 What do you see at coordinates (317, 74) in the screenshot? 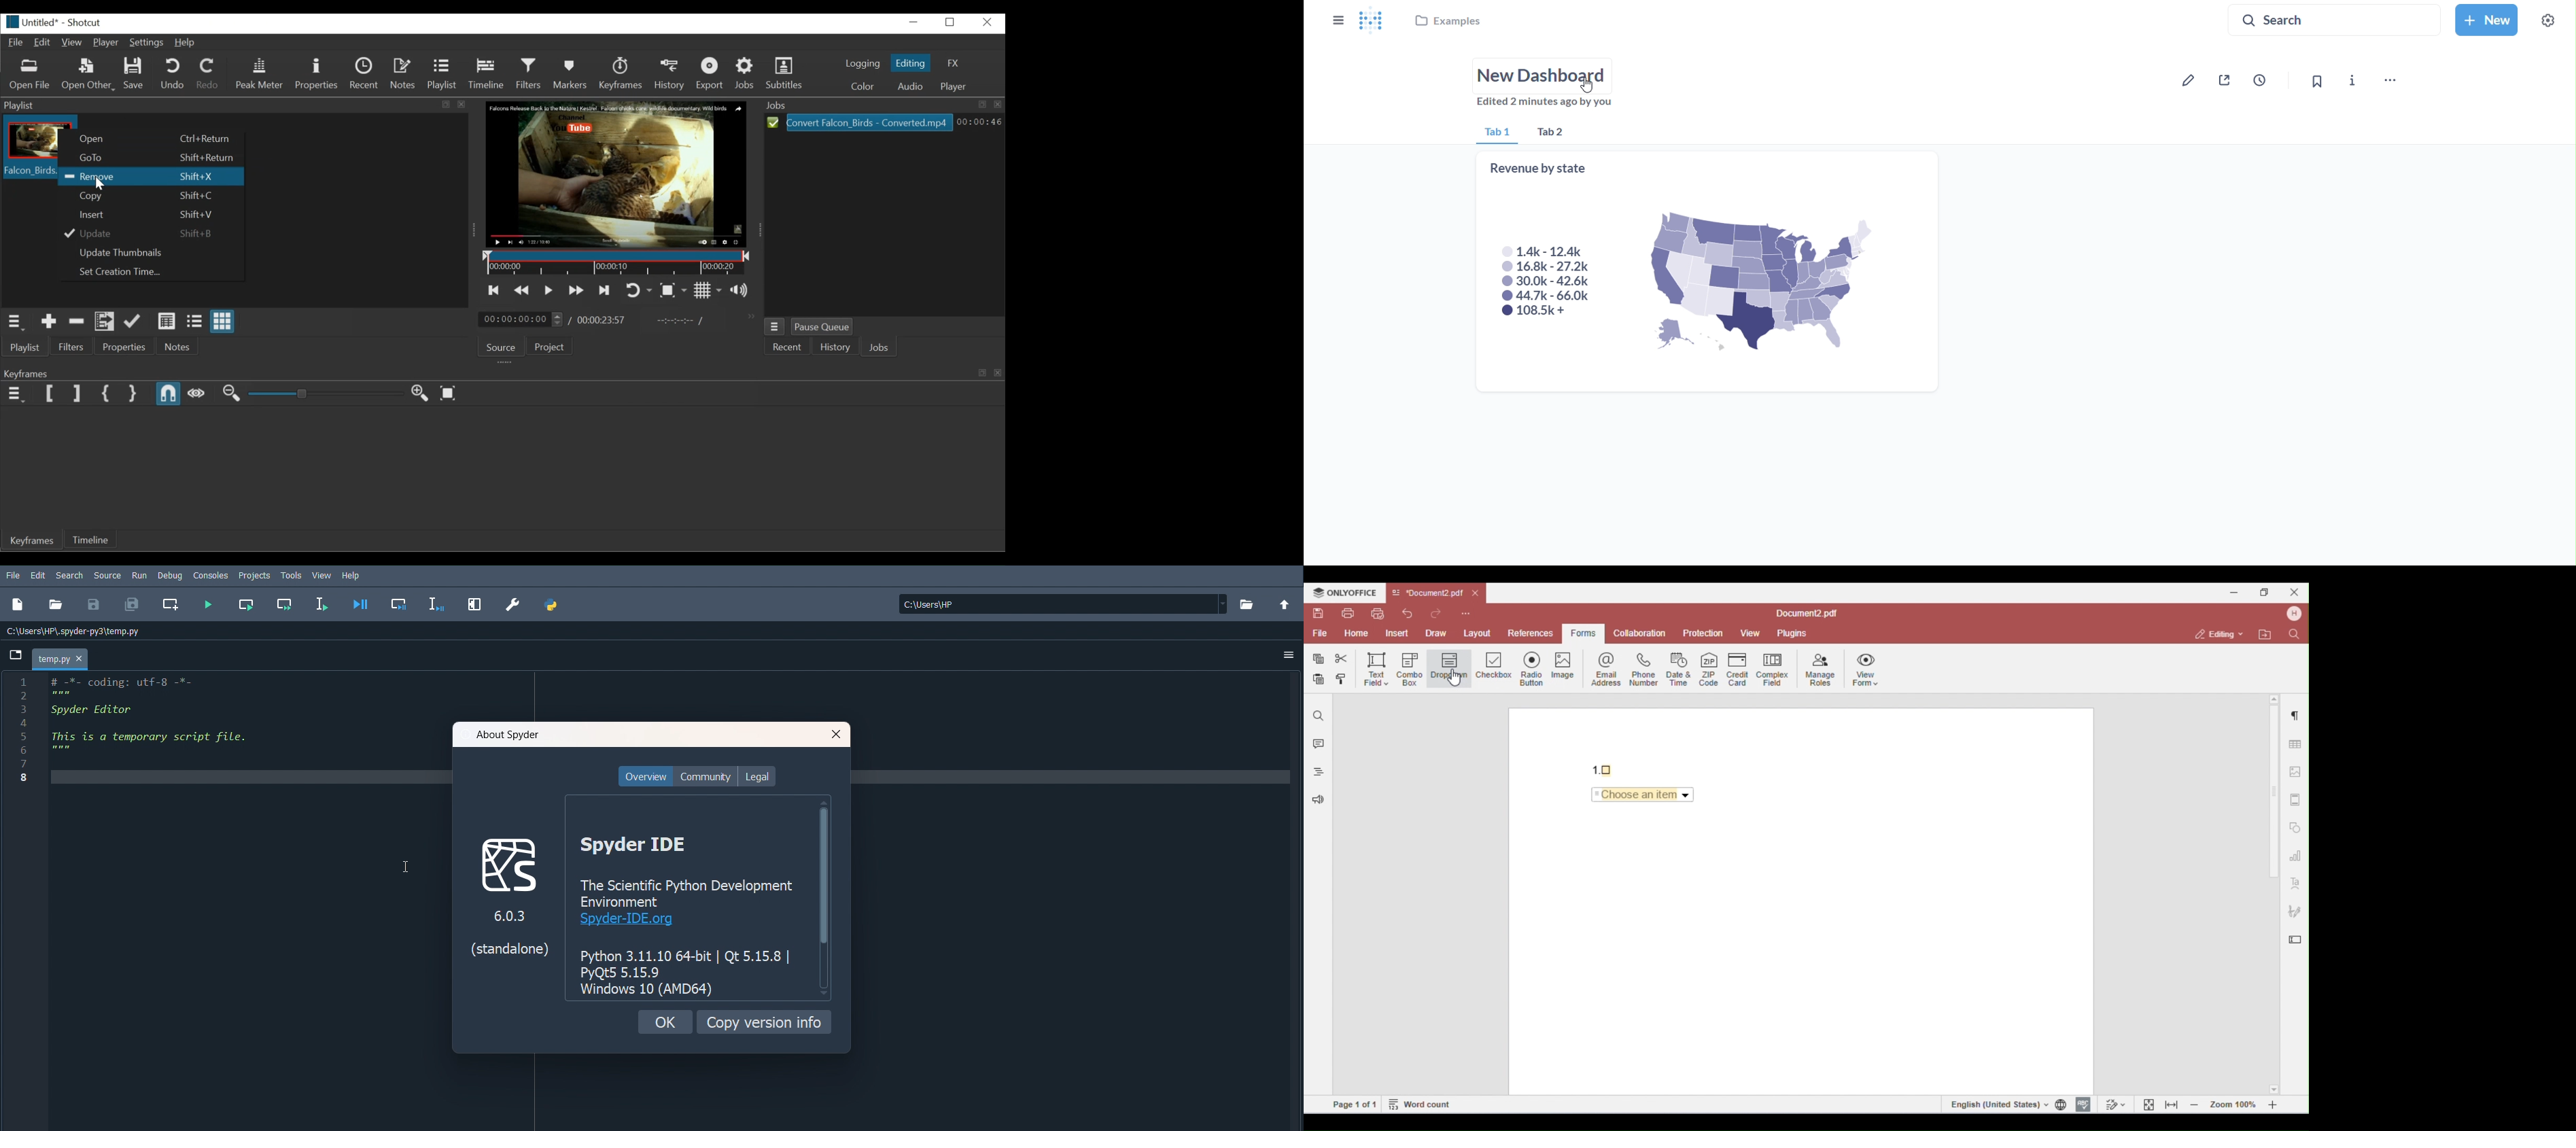
I see `Properties` at bounding box center [317, 74].